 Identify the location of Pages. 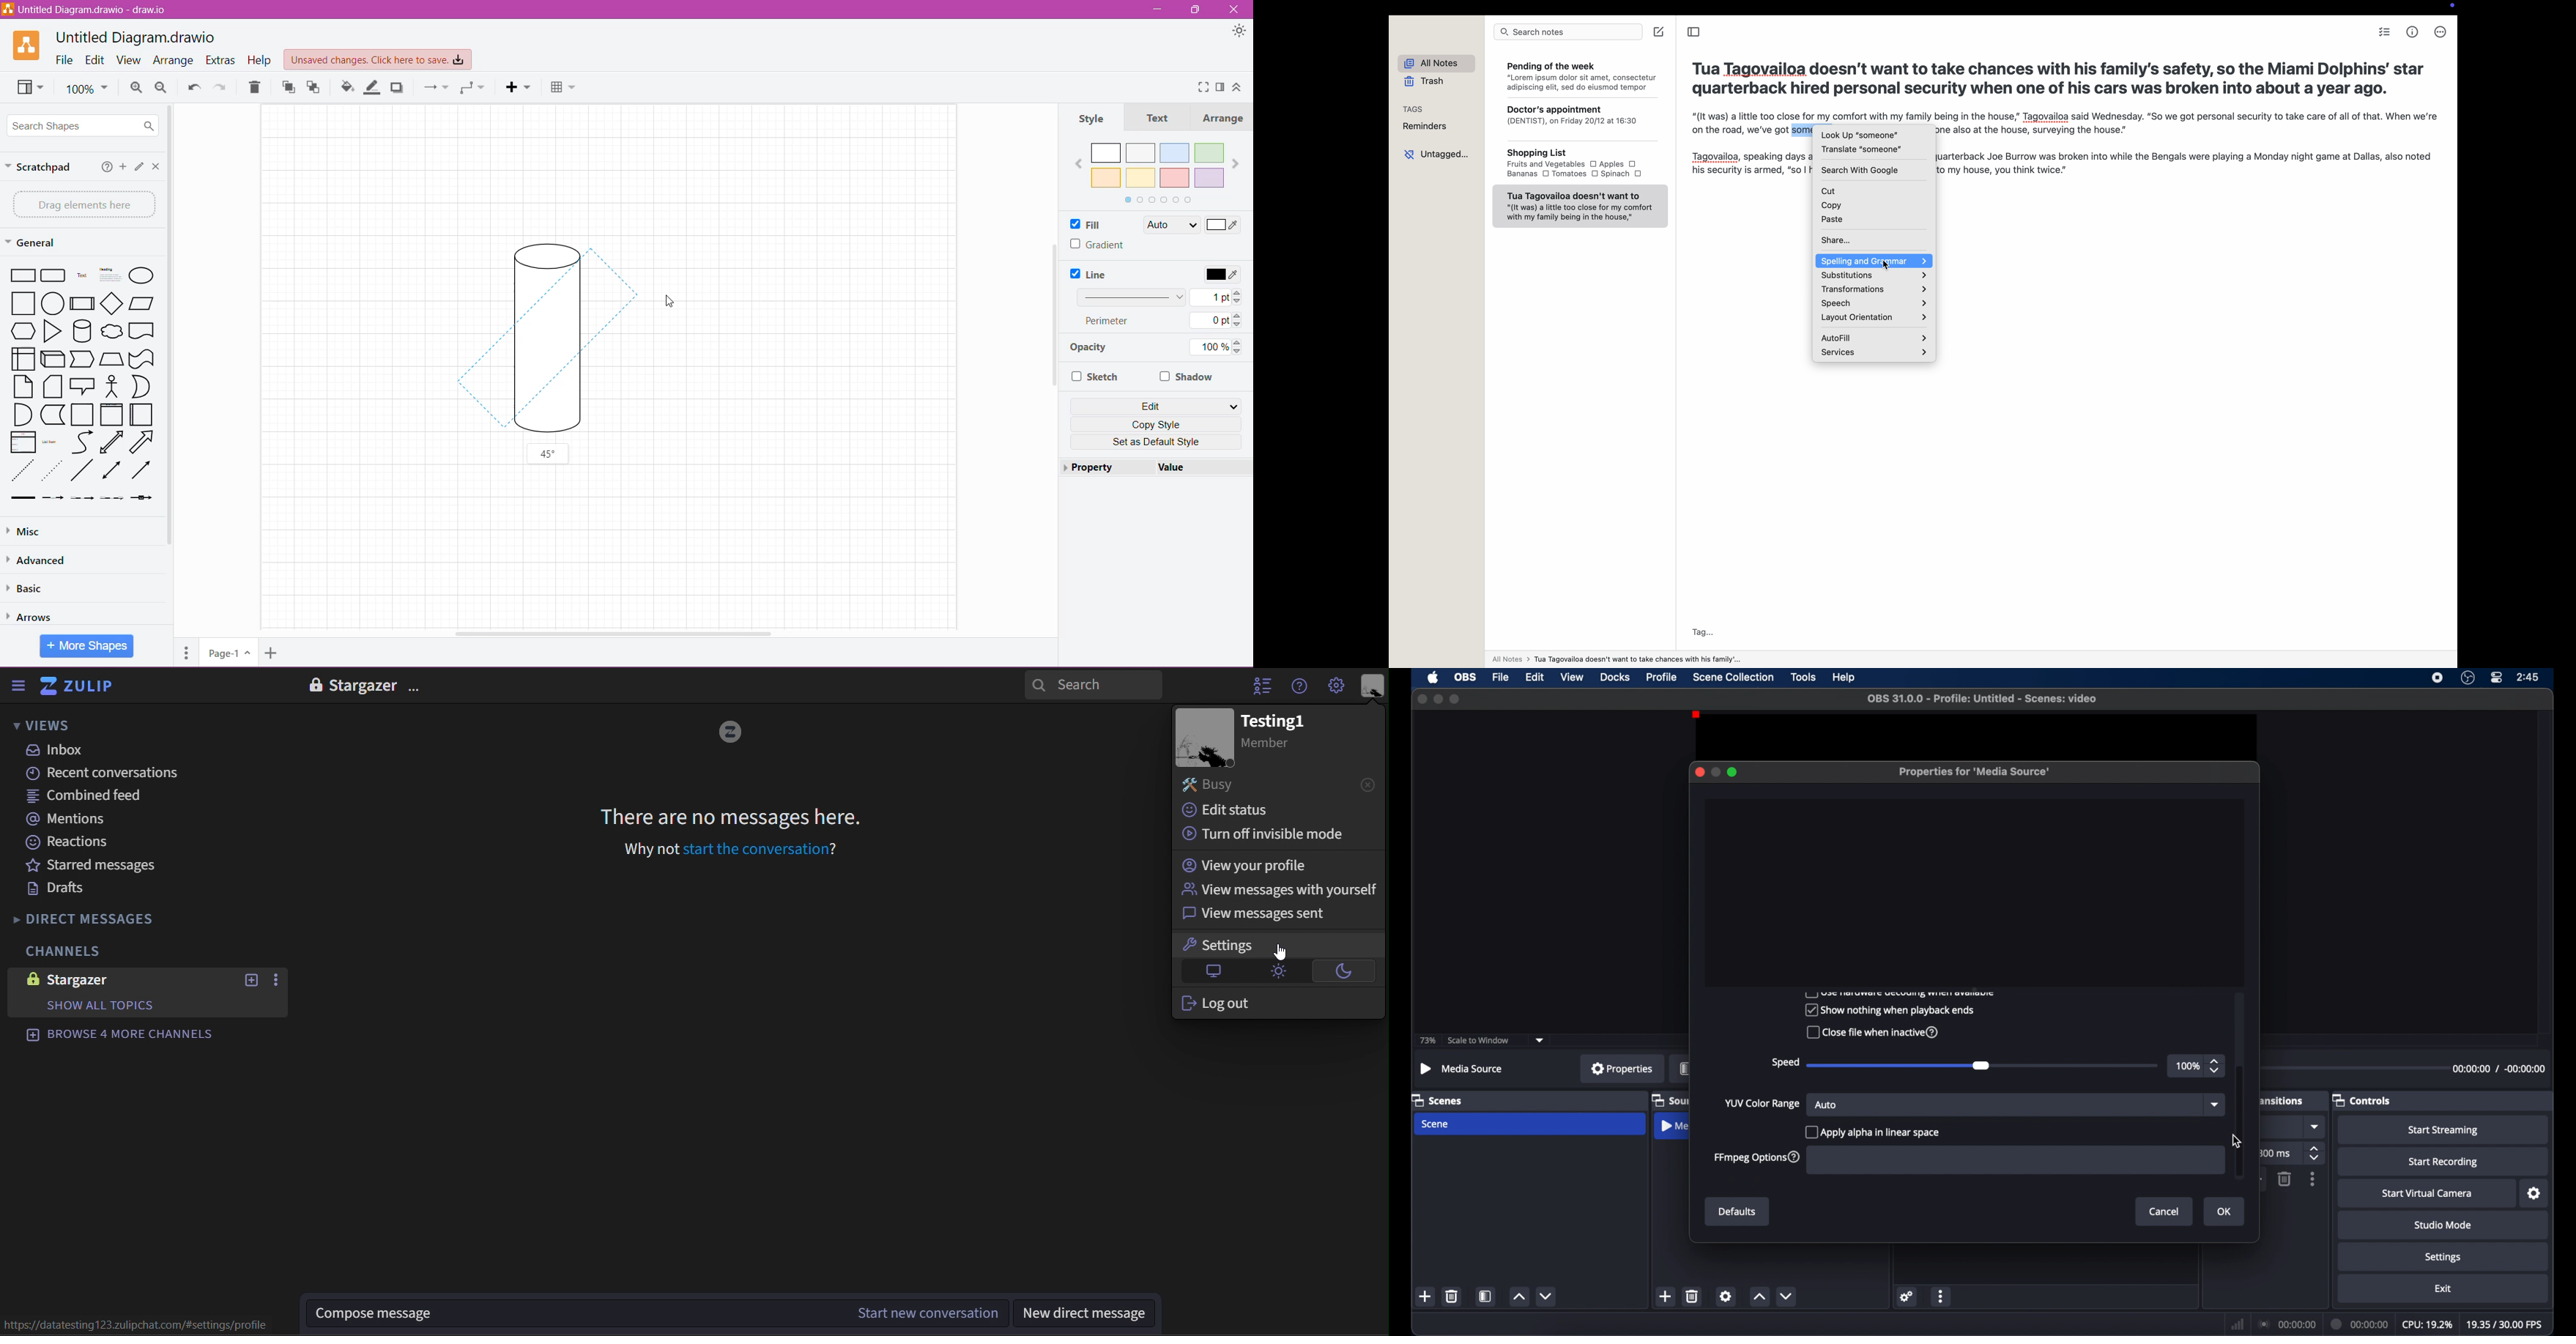
(185, 656).